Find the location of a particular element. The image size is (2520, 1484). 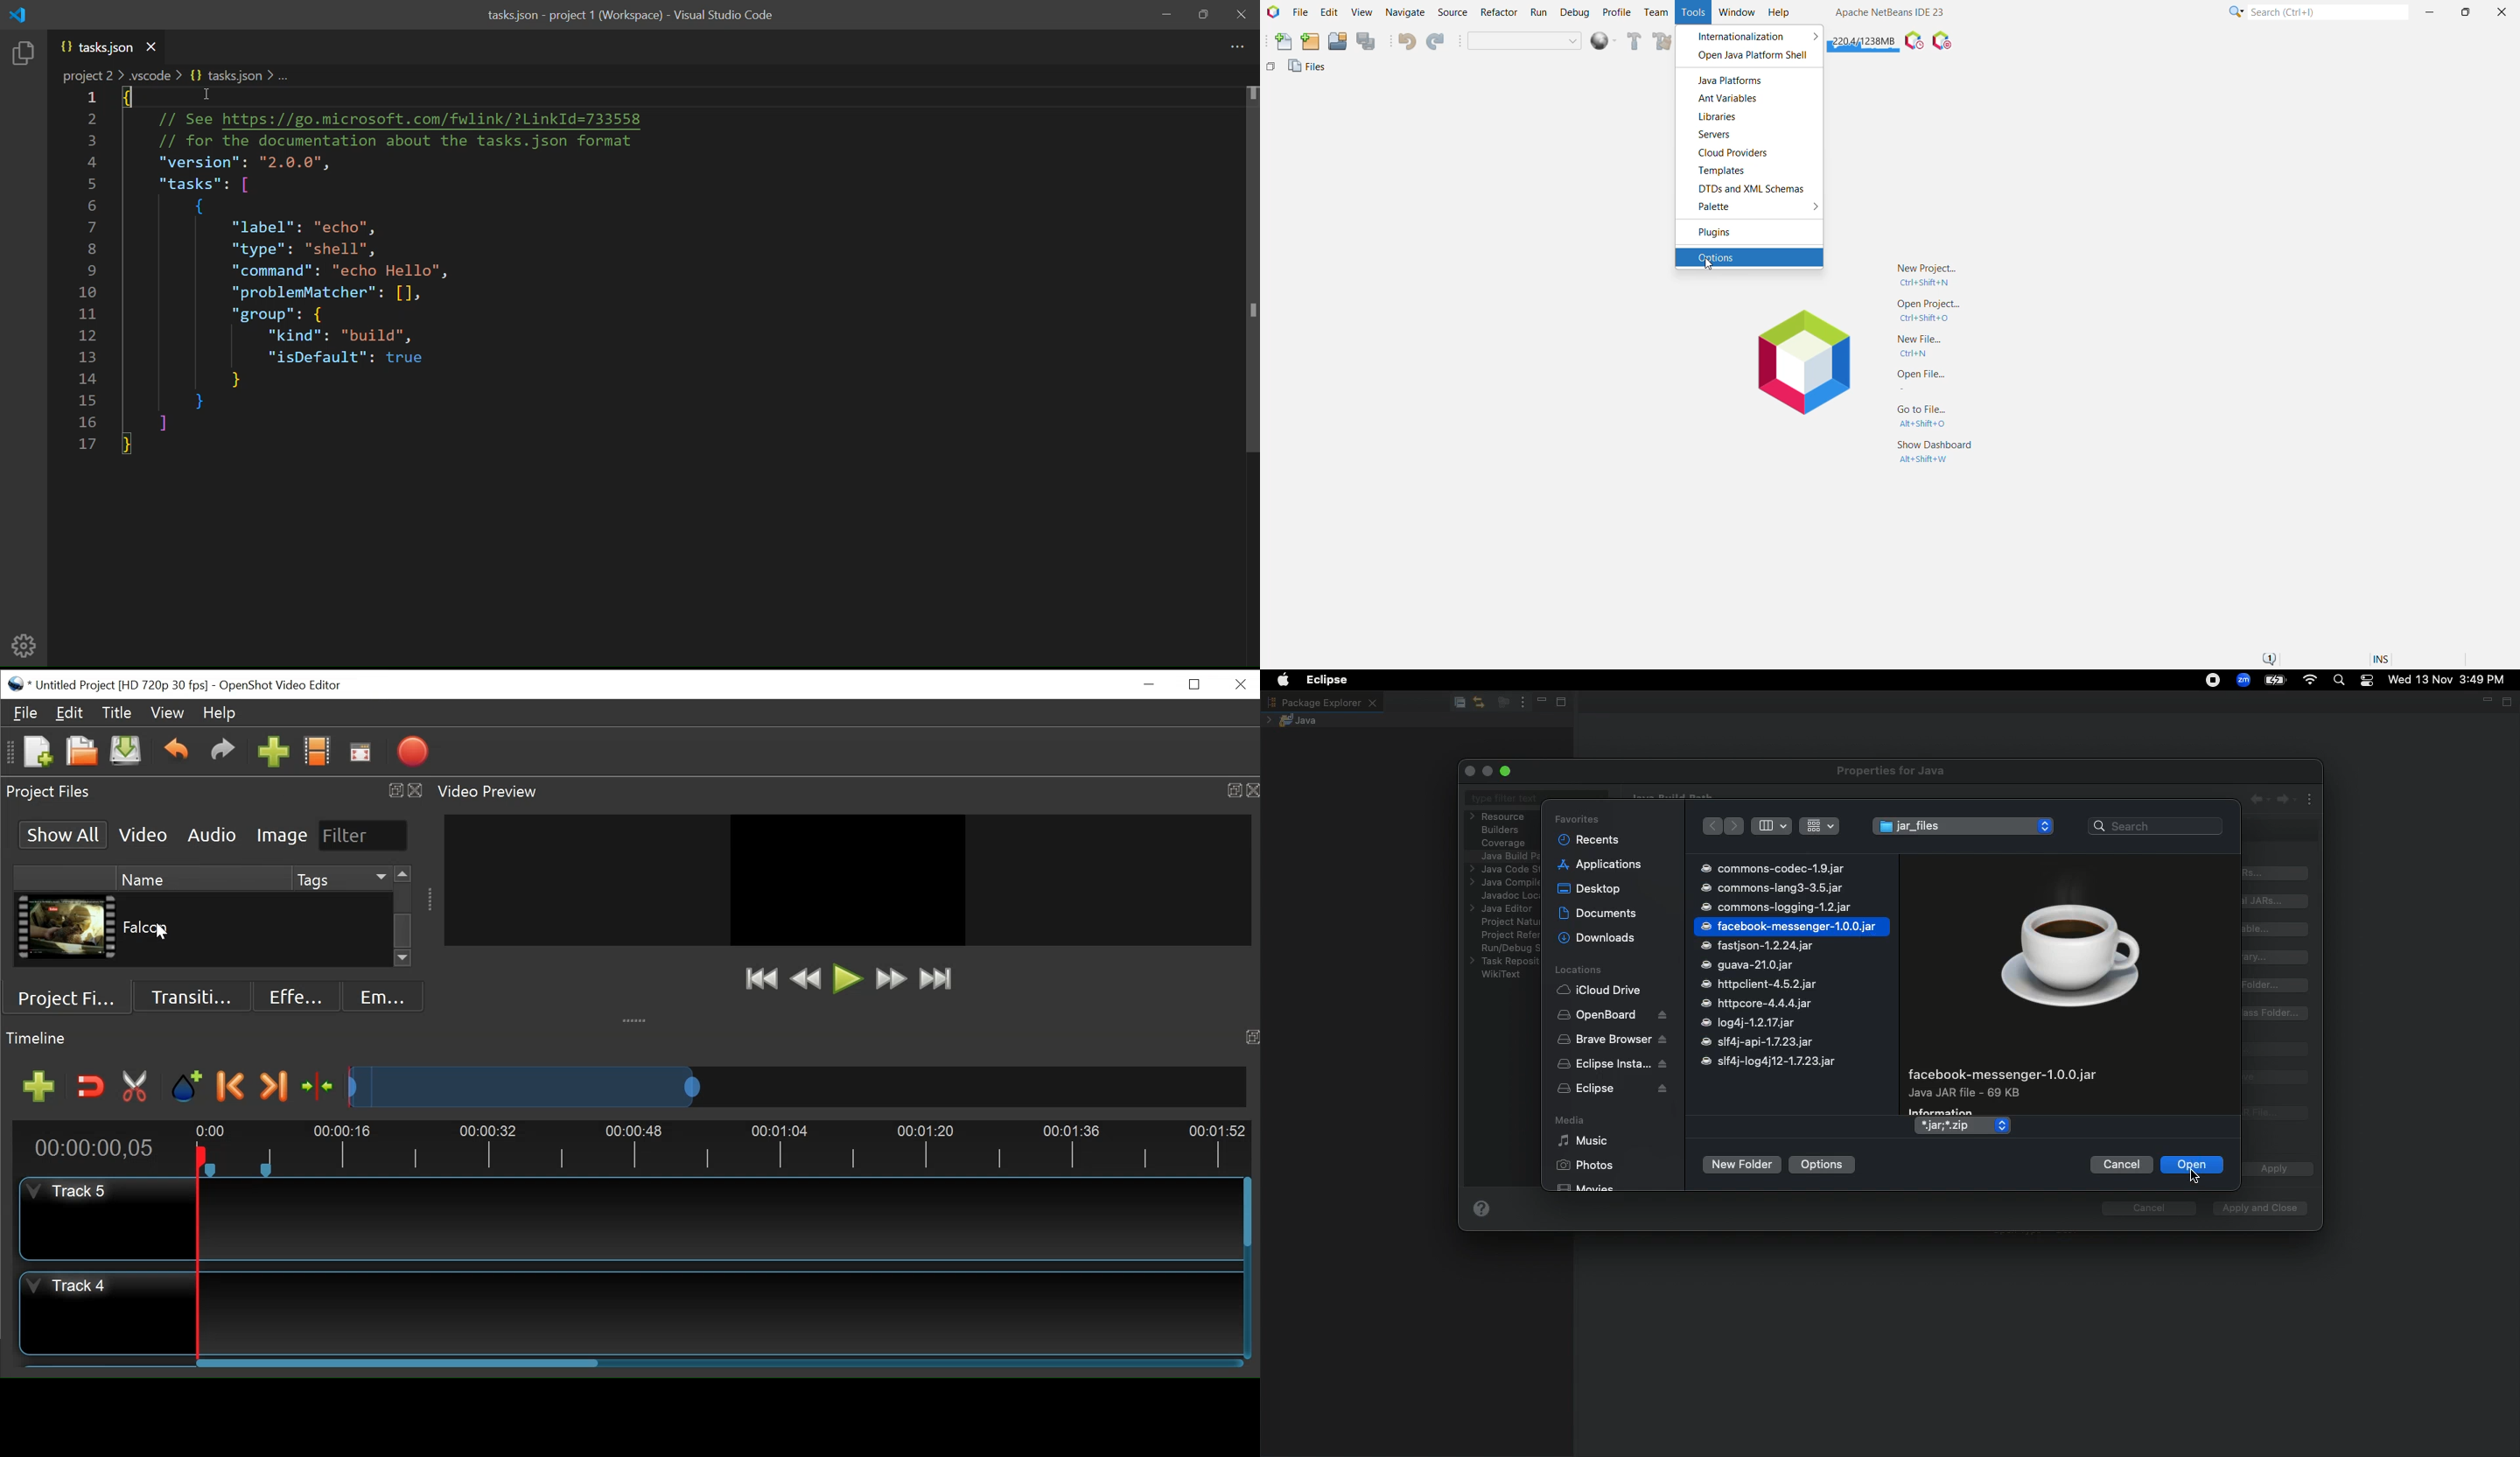

Cancel is located at coordinates (2120, 1165).